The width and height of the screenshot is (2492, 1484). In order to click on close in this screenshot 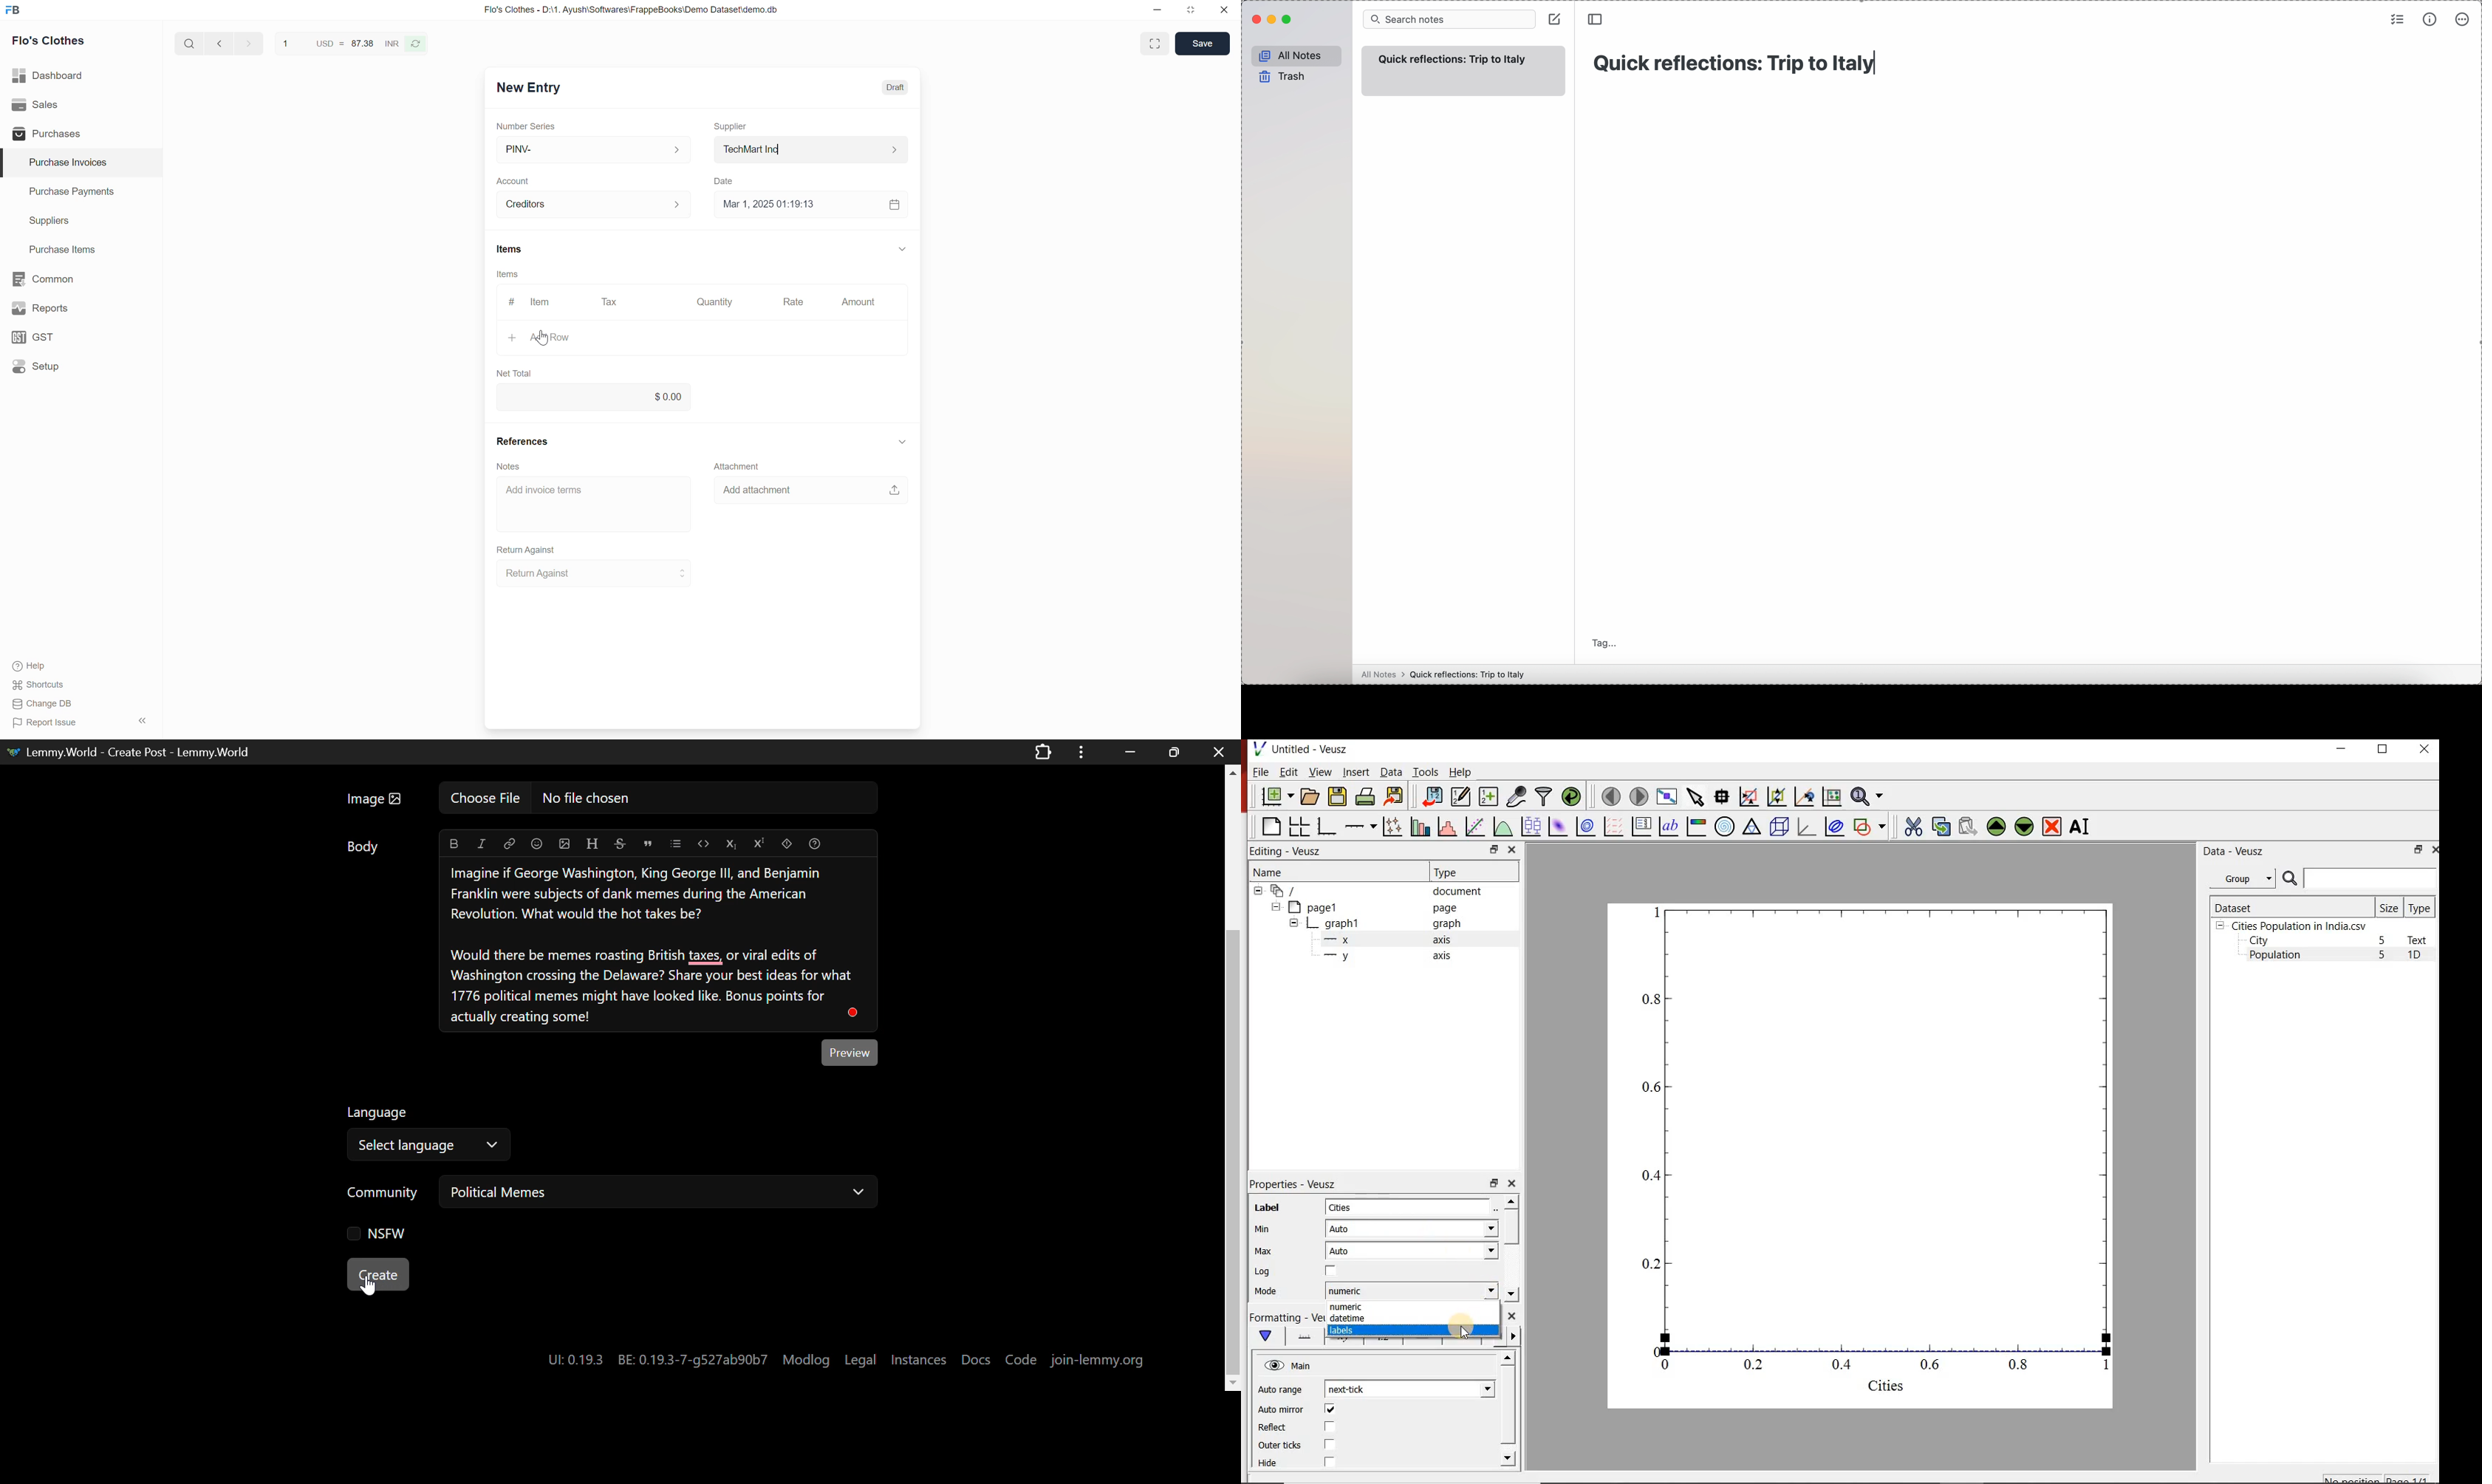, I will do `click(1224, 12)`.